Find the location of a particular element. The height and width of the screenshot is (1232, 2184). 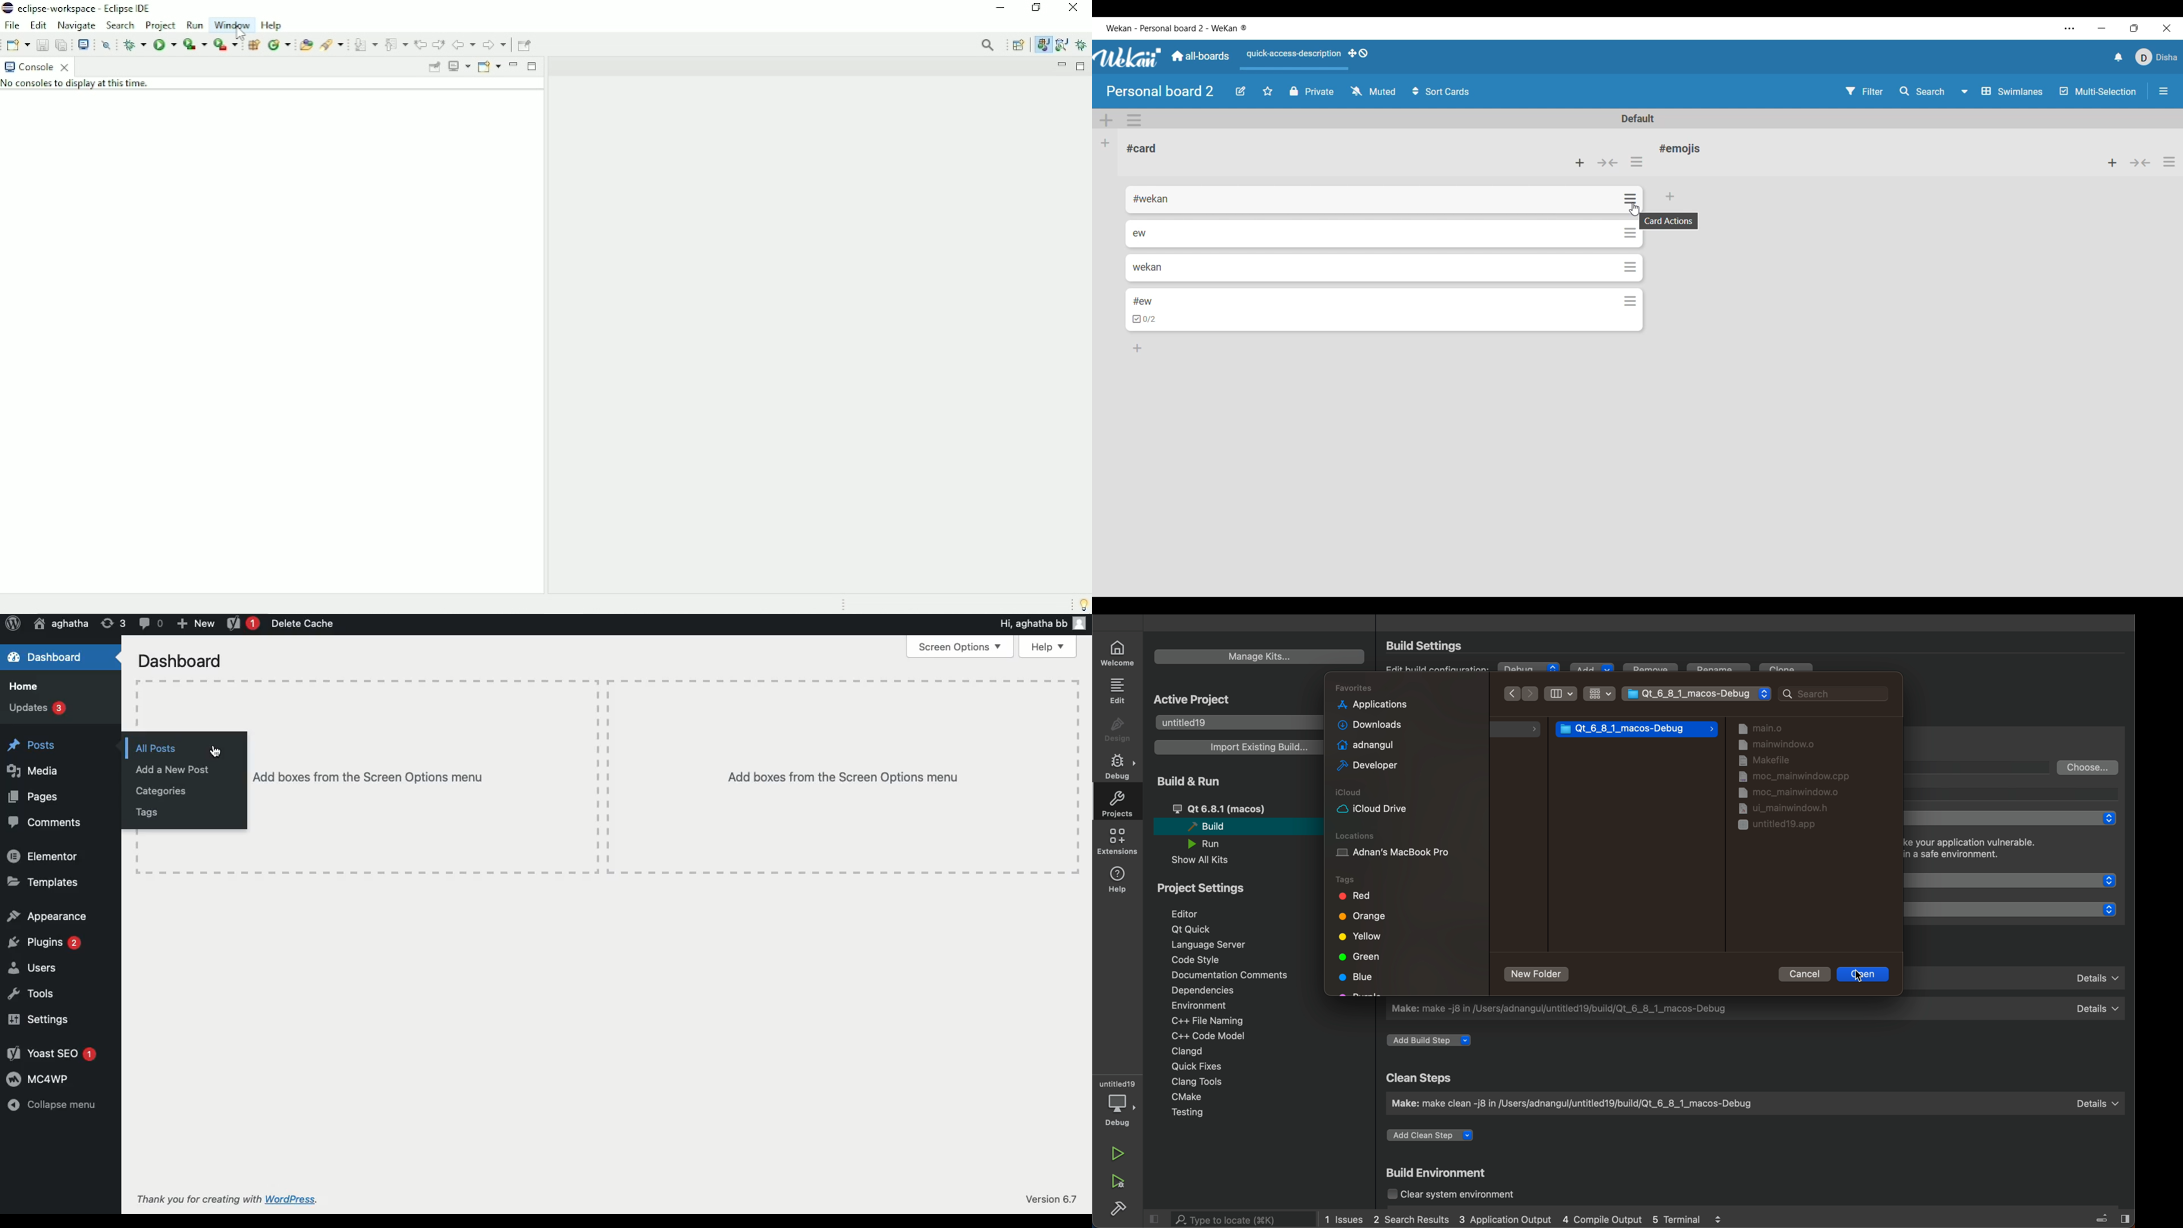

Dashboard is located at coordinates (49, 658).